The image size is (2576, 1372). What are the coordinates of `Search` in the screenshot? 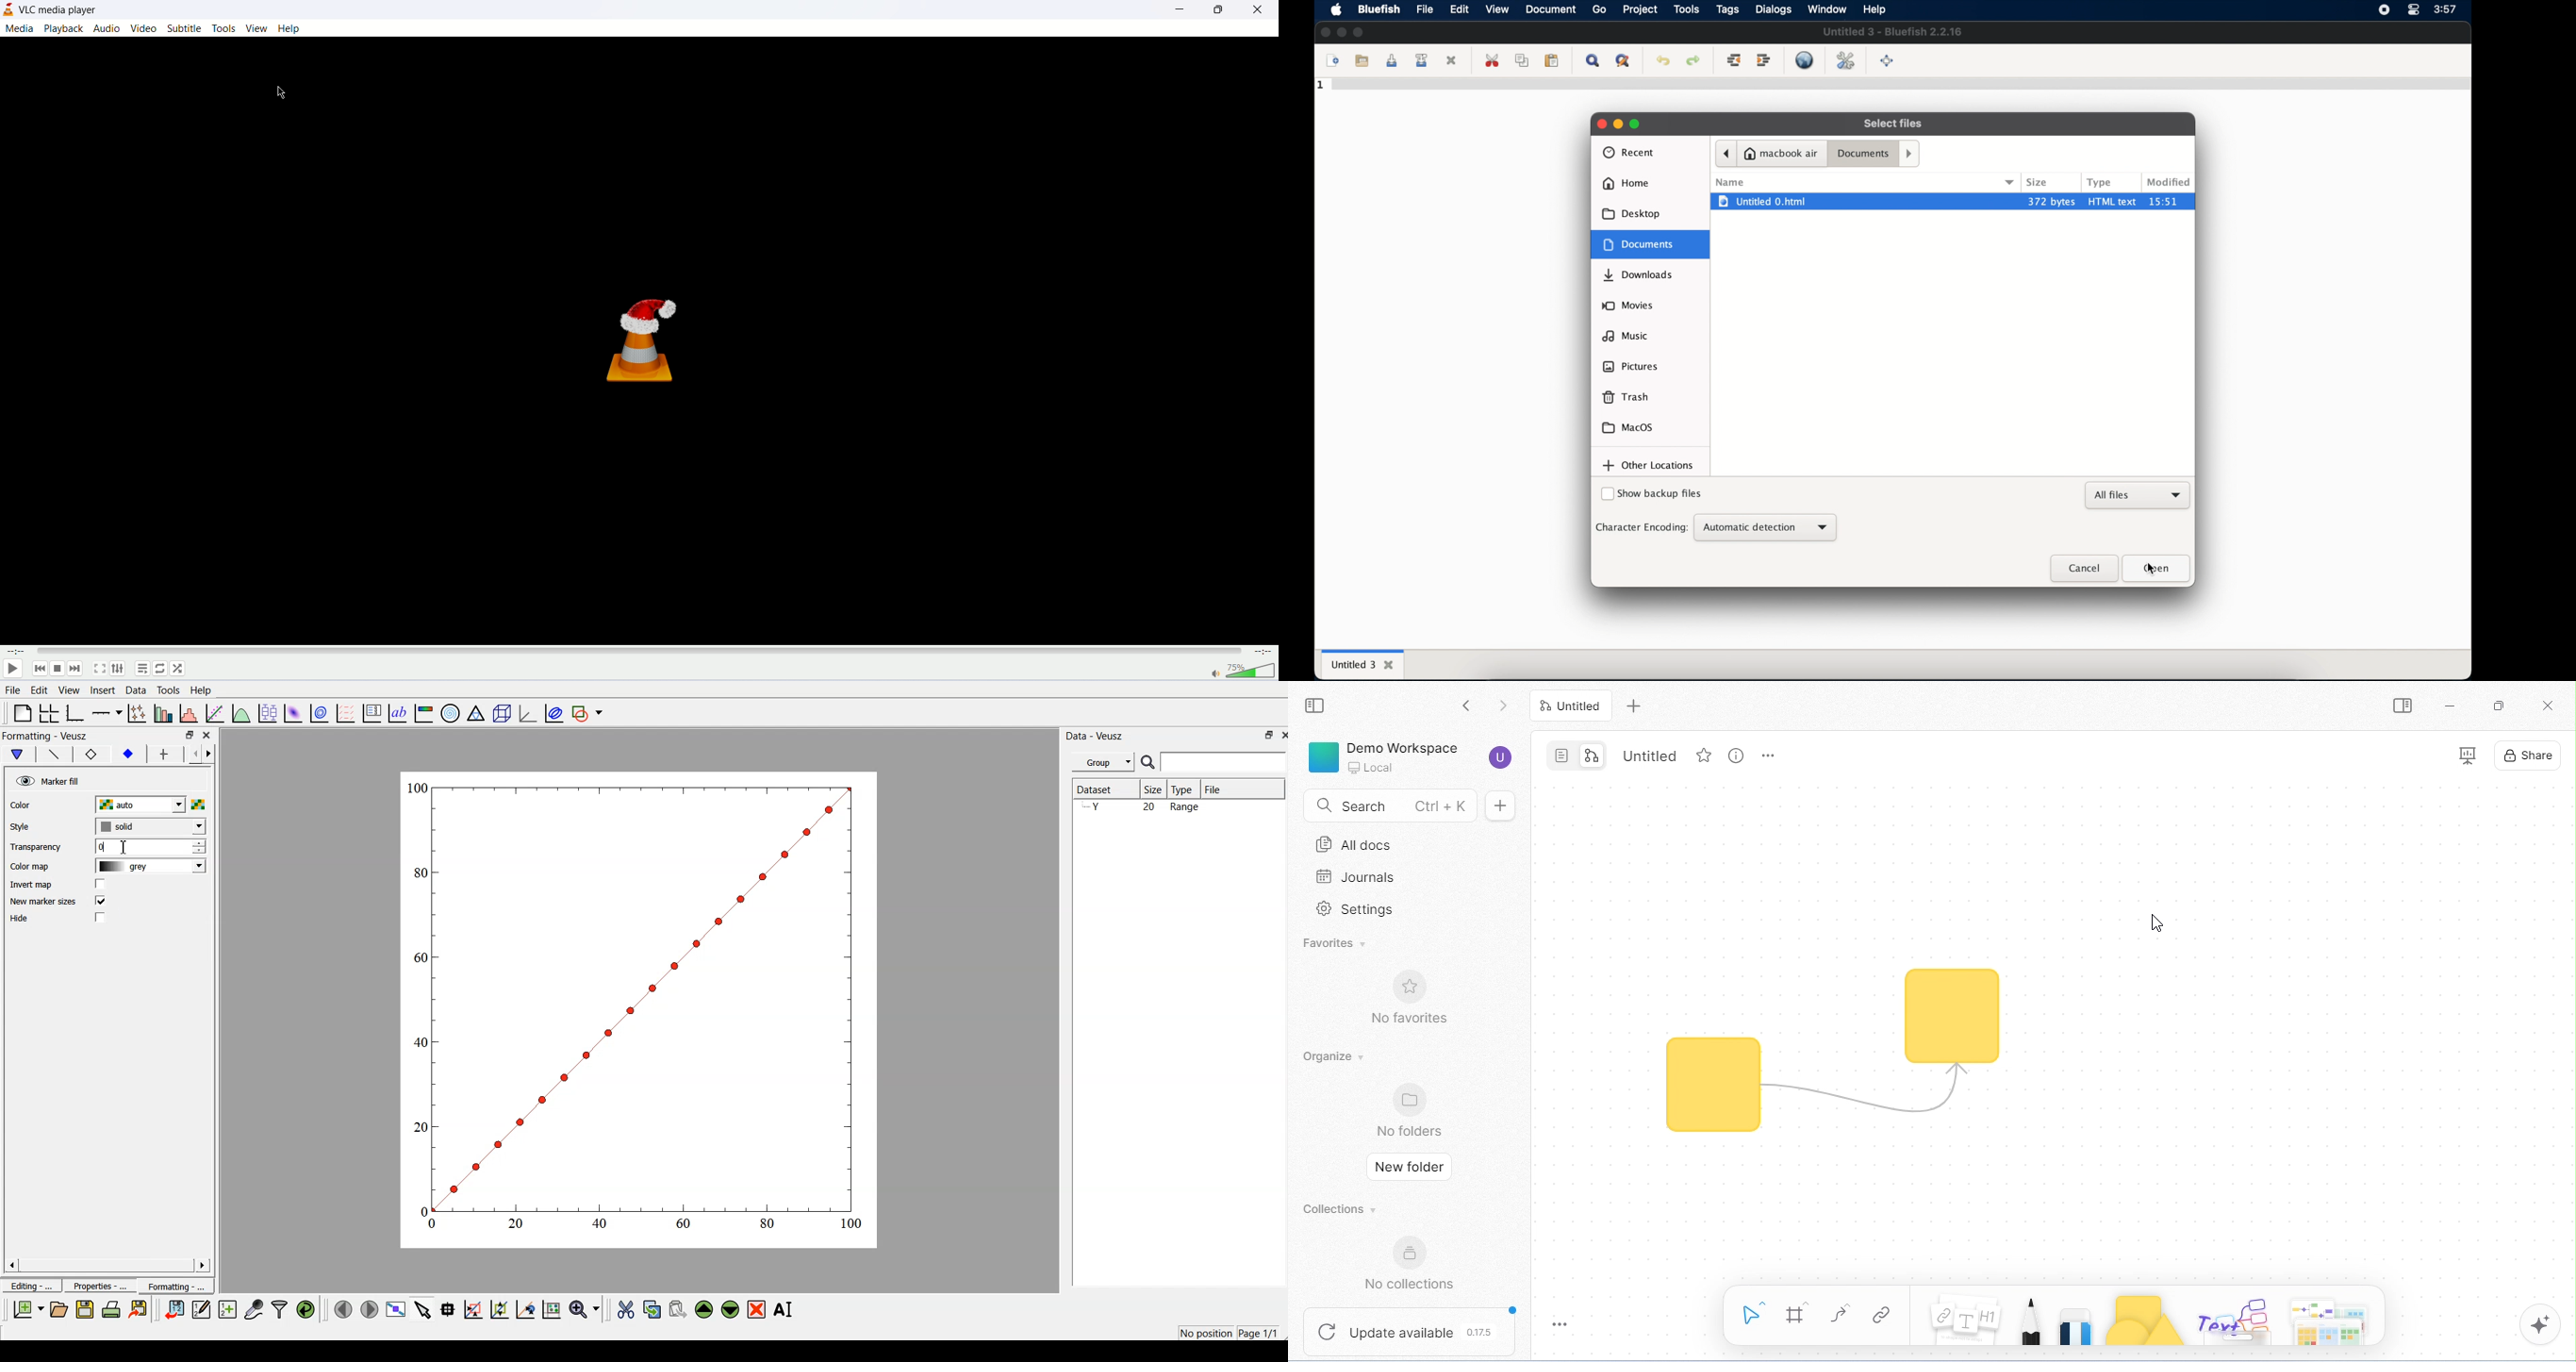 It's located at (1214, 762).